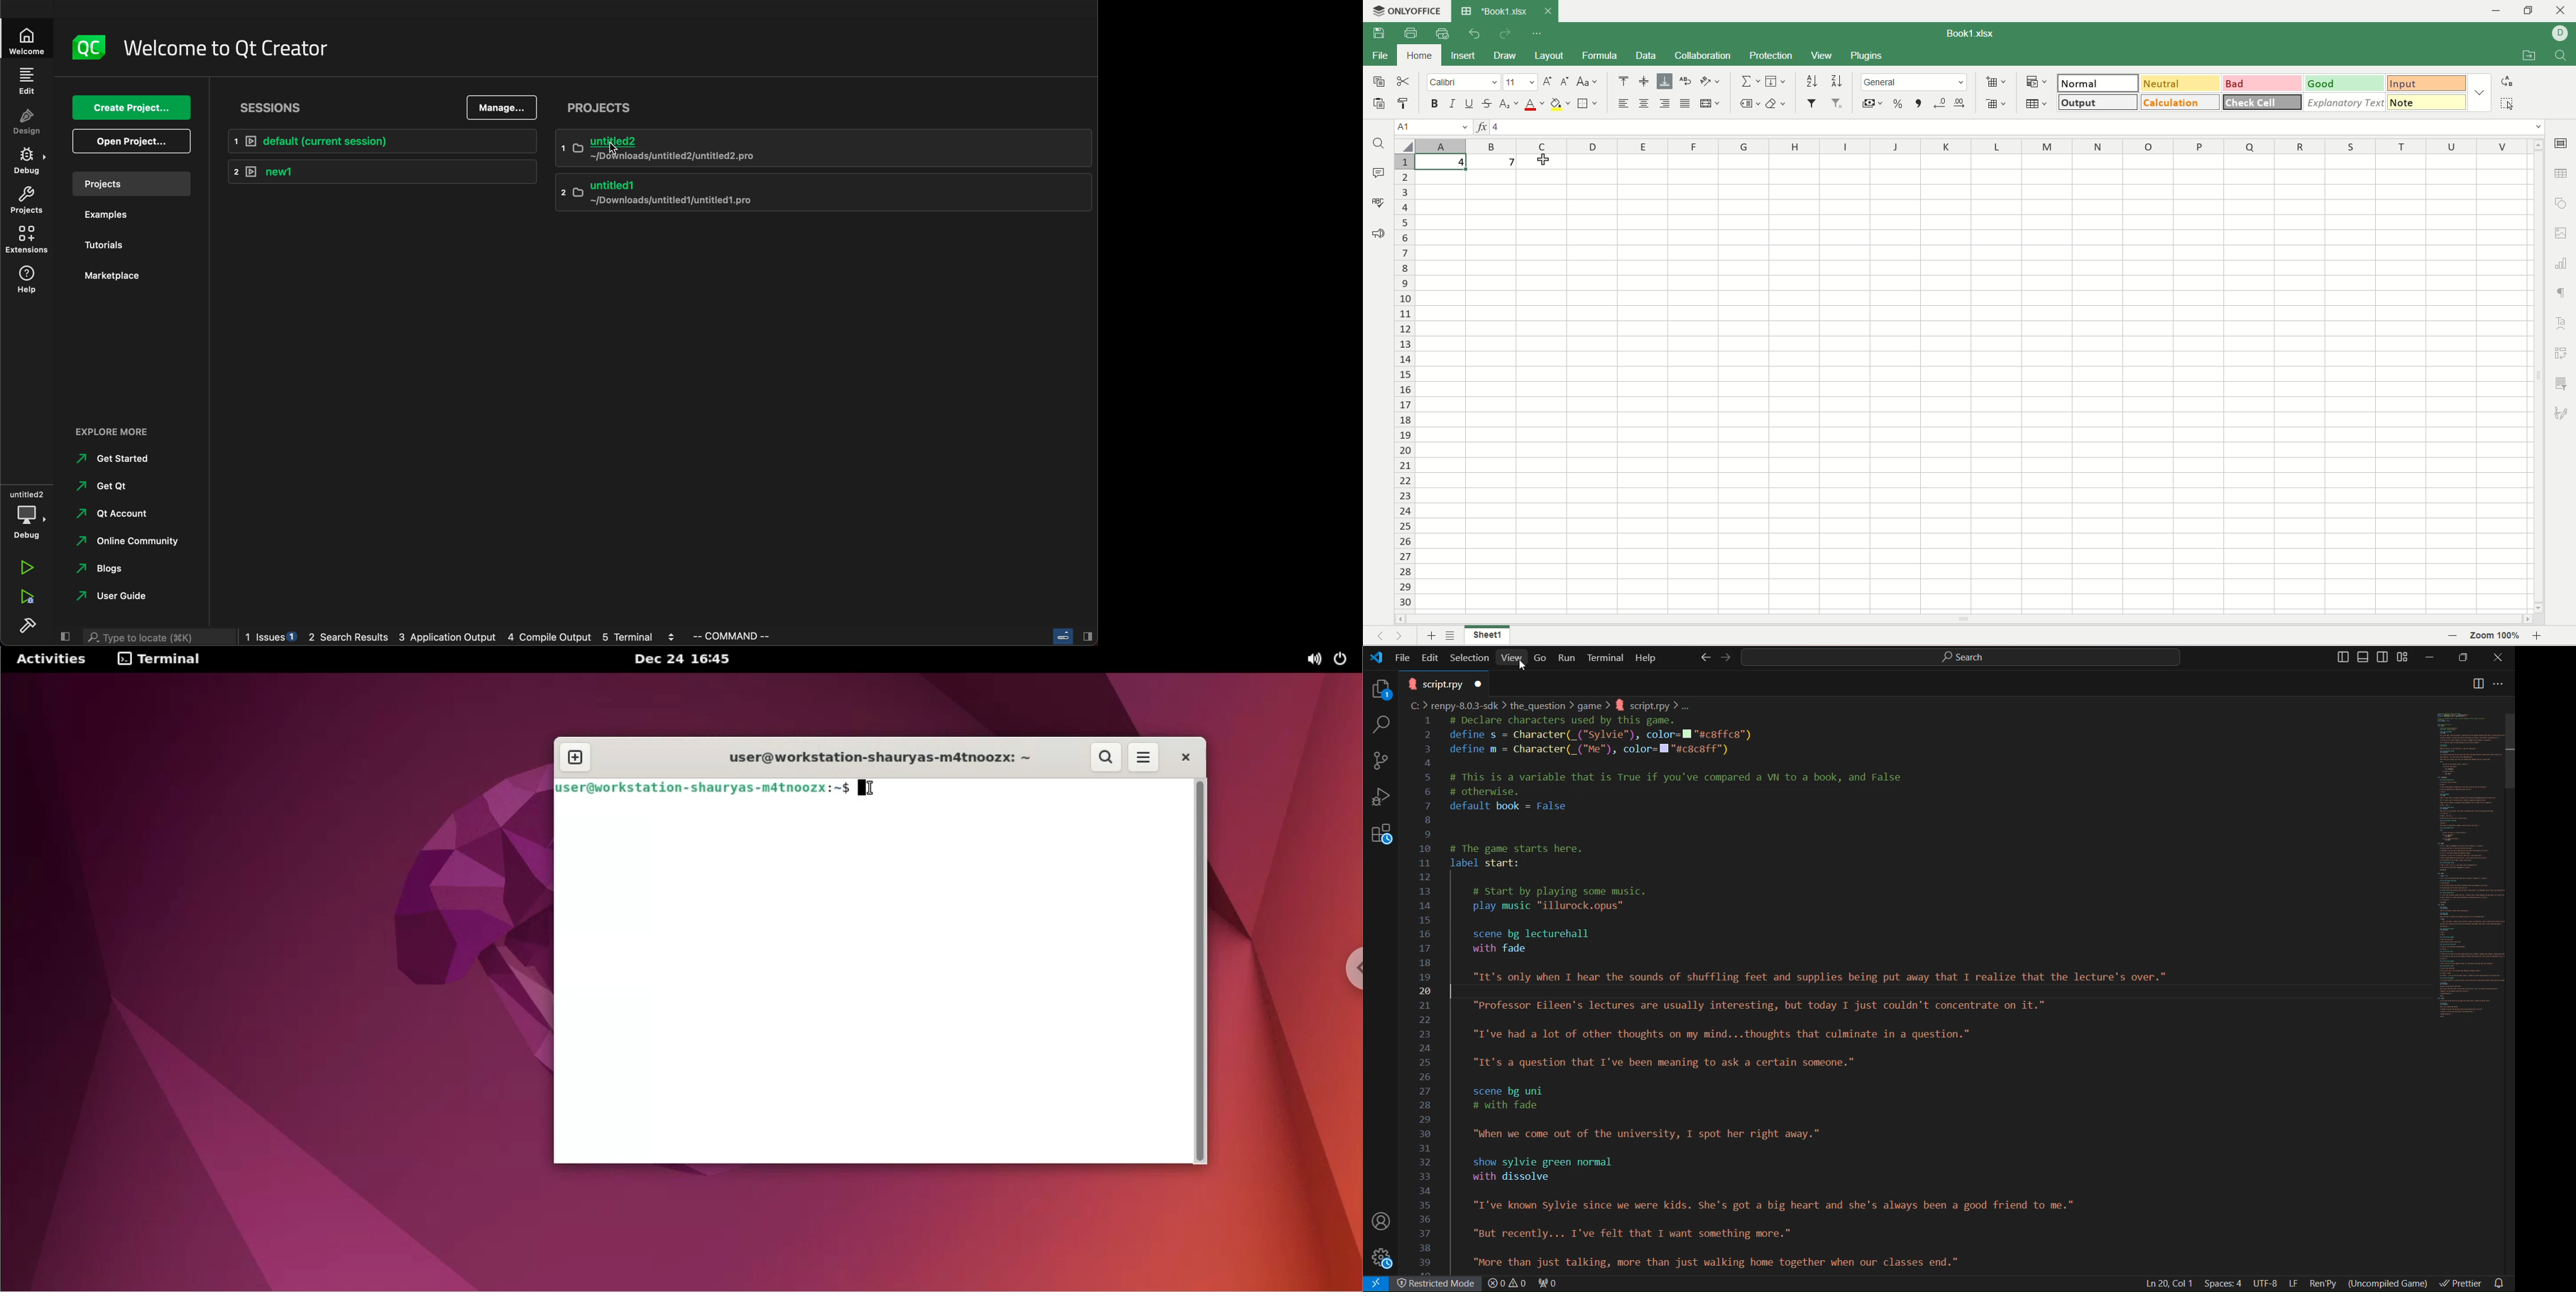 This screenshot has height=1316, width=2576. What do you see at coordinates (1434, 128) in the screenshot?
I see `cell position` at bounding box center [1434, 128].